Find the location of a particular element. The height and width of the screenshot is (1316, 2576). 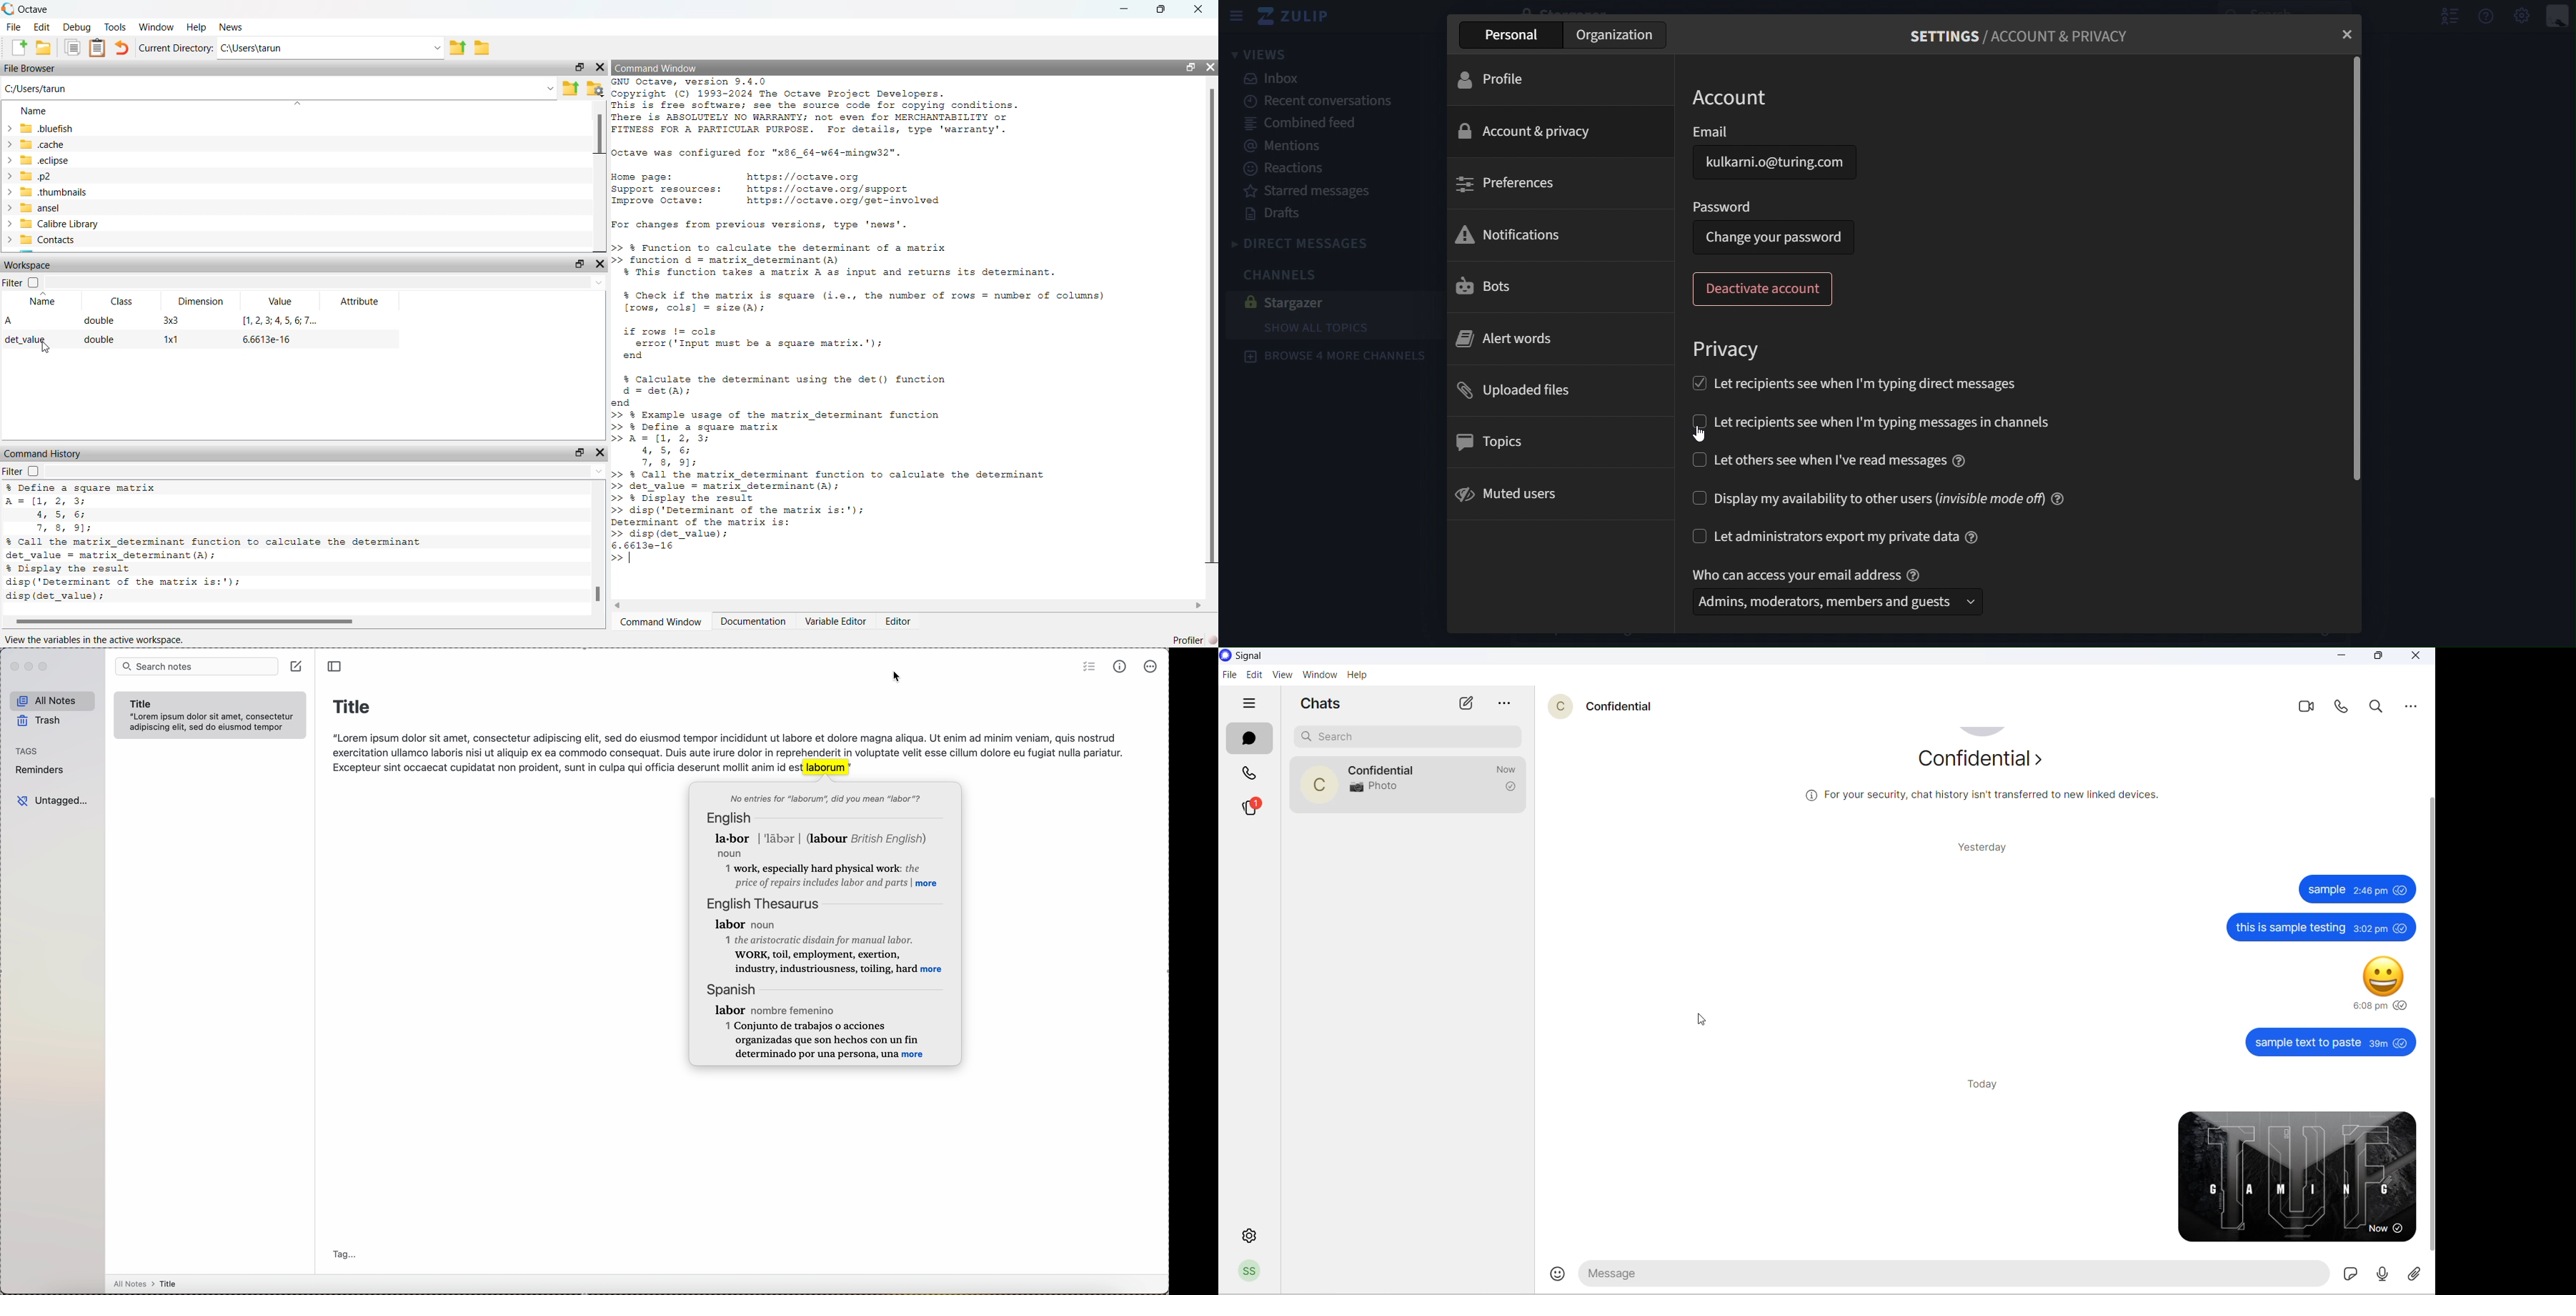

debug is located at coordinates (78, 27).